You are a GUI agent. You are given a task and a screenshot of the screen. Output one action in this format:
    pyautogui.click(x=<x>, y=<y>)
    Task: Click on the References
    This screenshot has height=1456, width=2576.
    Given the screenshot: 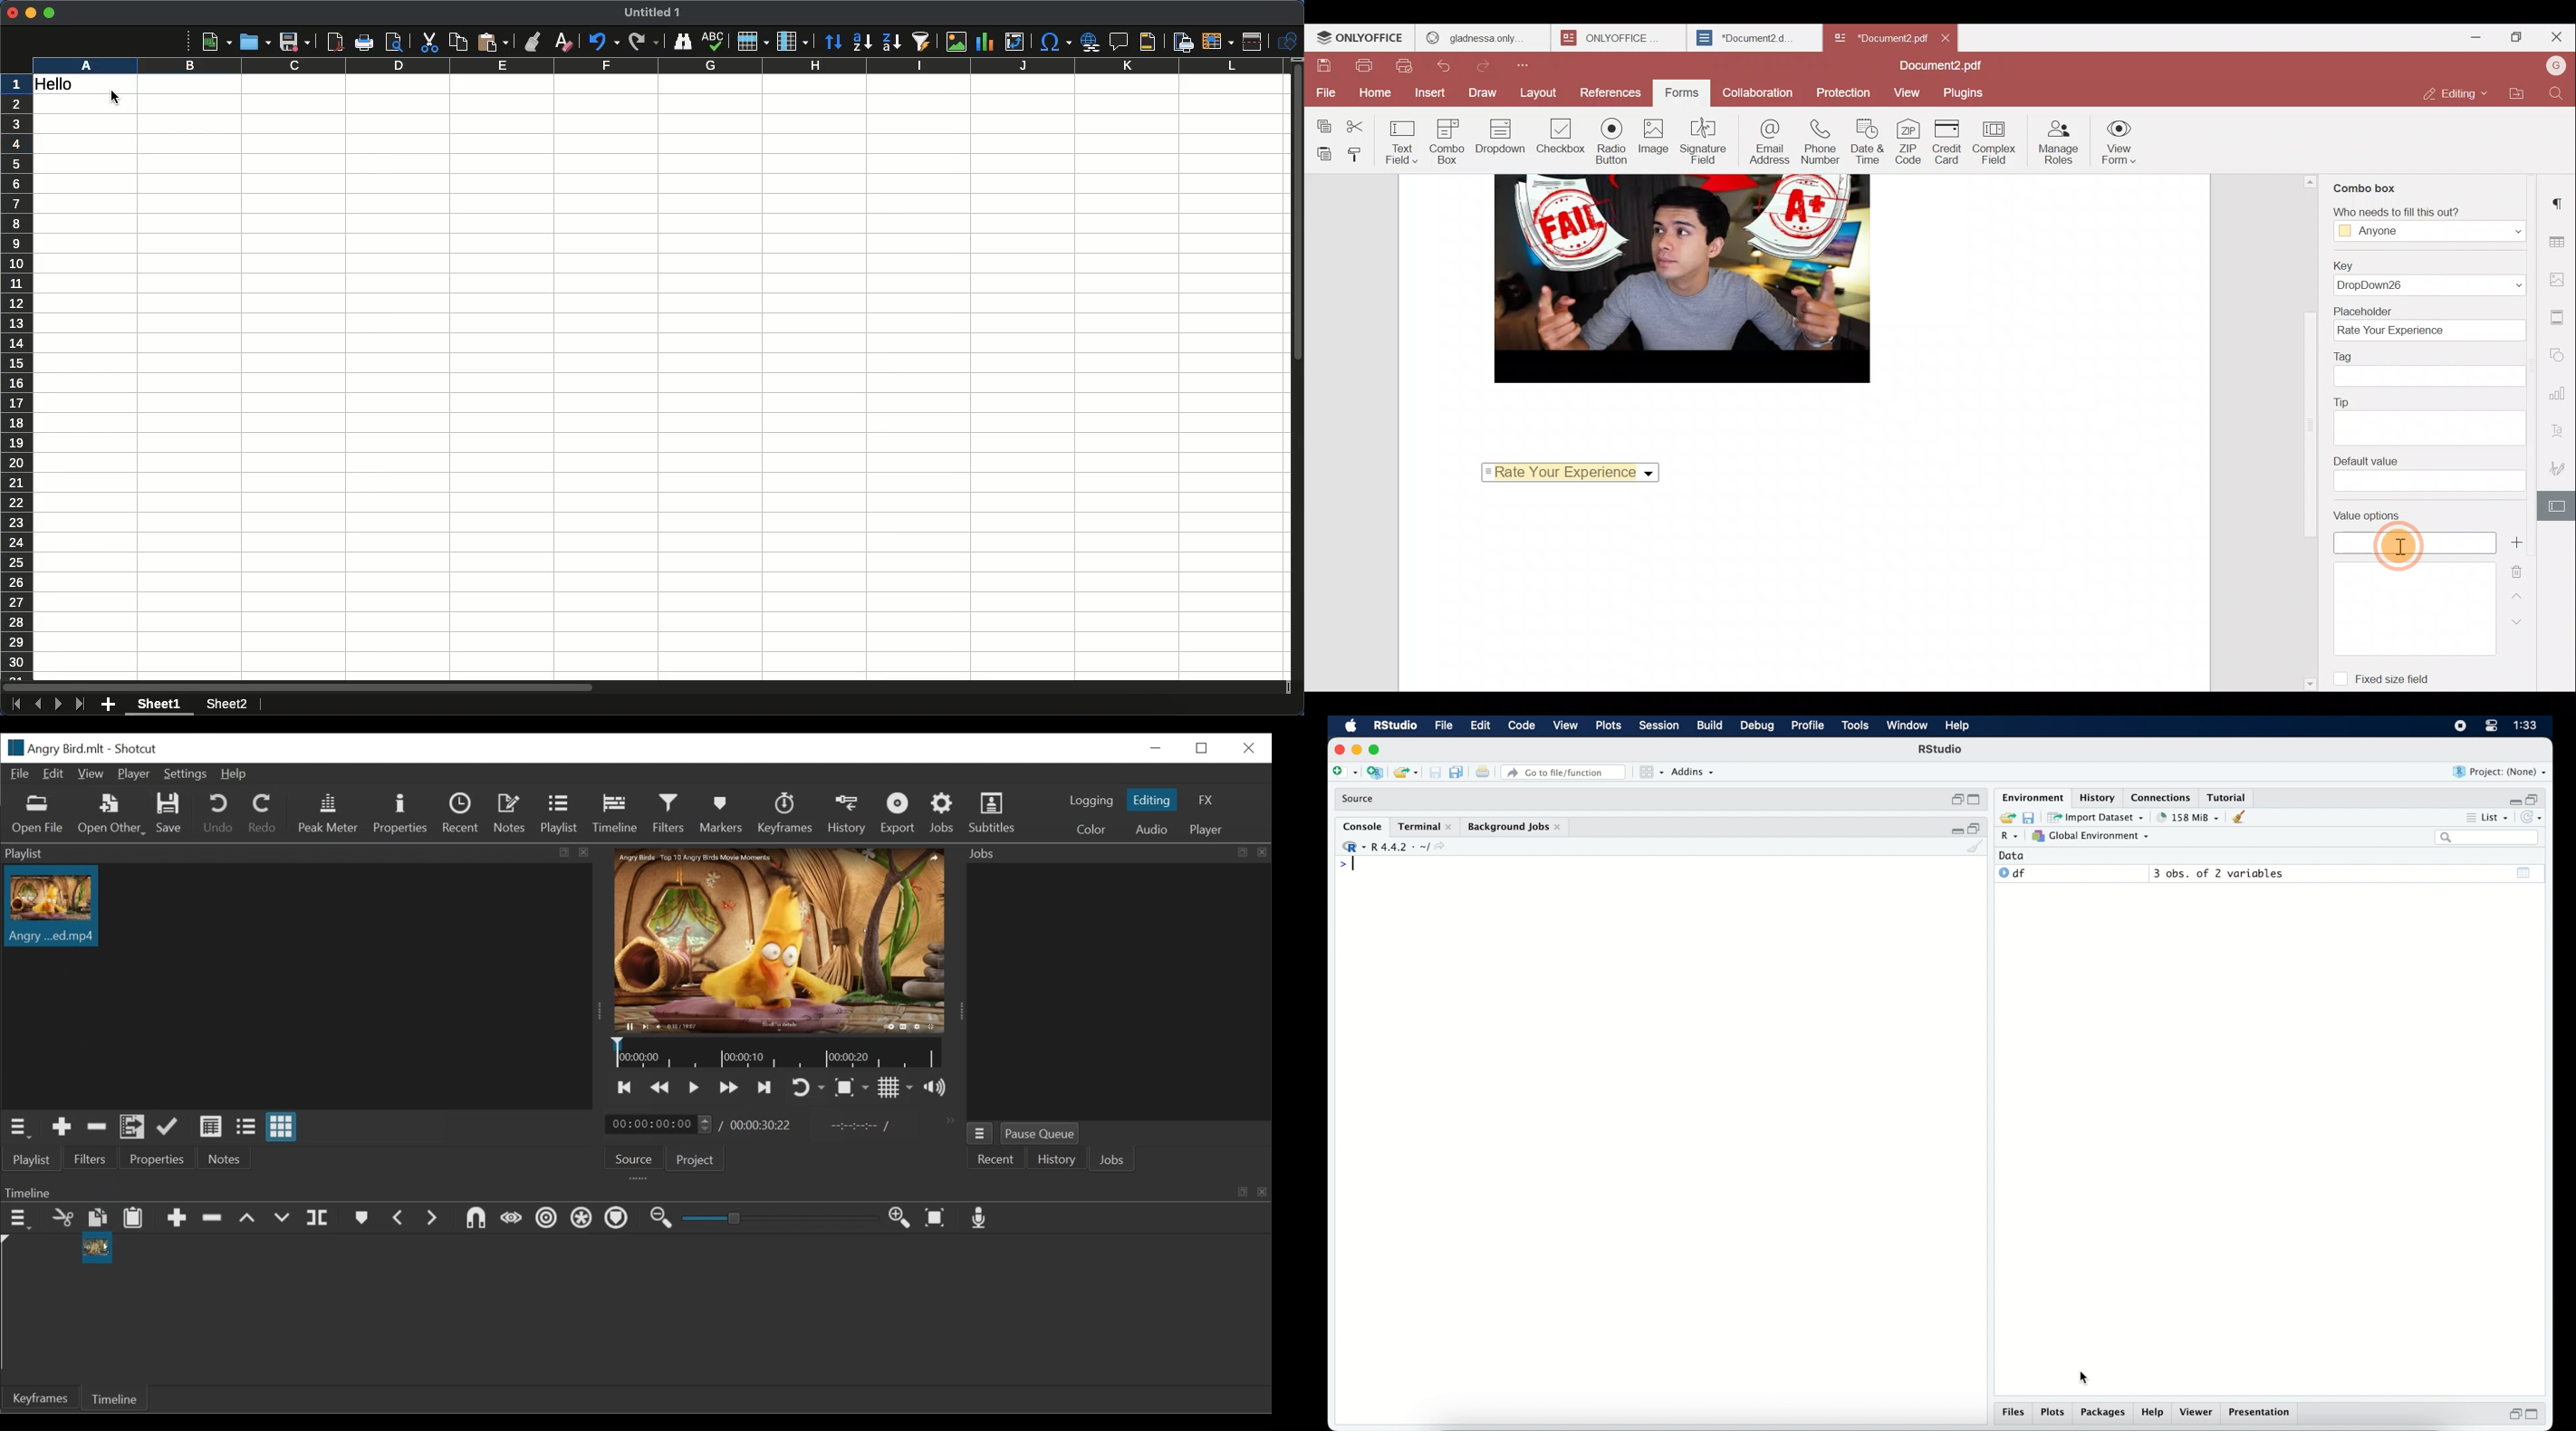 What is the action you would take?
    pyautogui.click(x=1608, y=91)
    